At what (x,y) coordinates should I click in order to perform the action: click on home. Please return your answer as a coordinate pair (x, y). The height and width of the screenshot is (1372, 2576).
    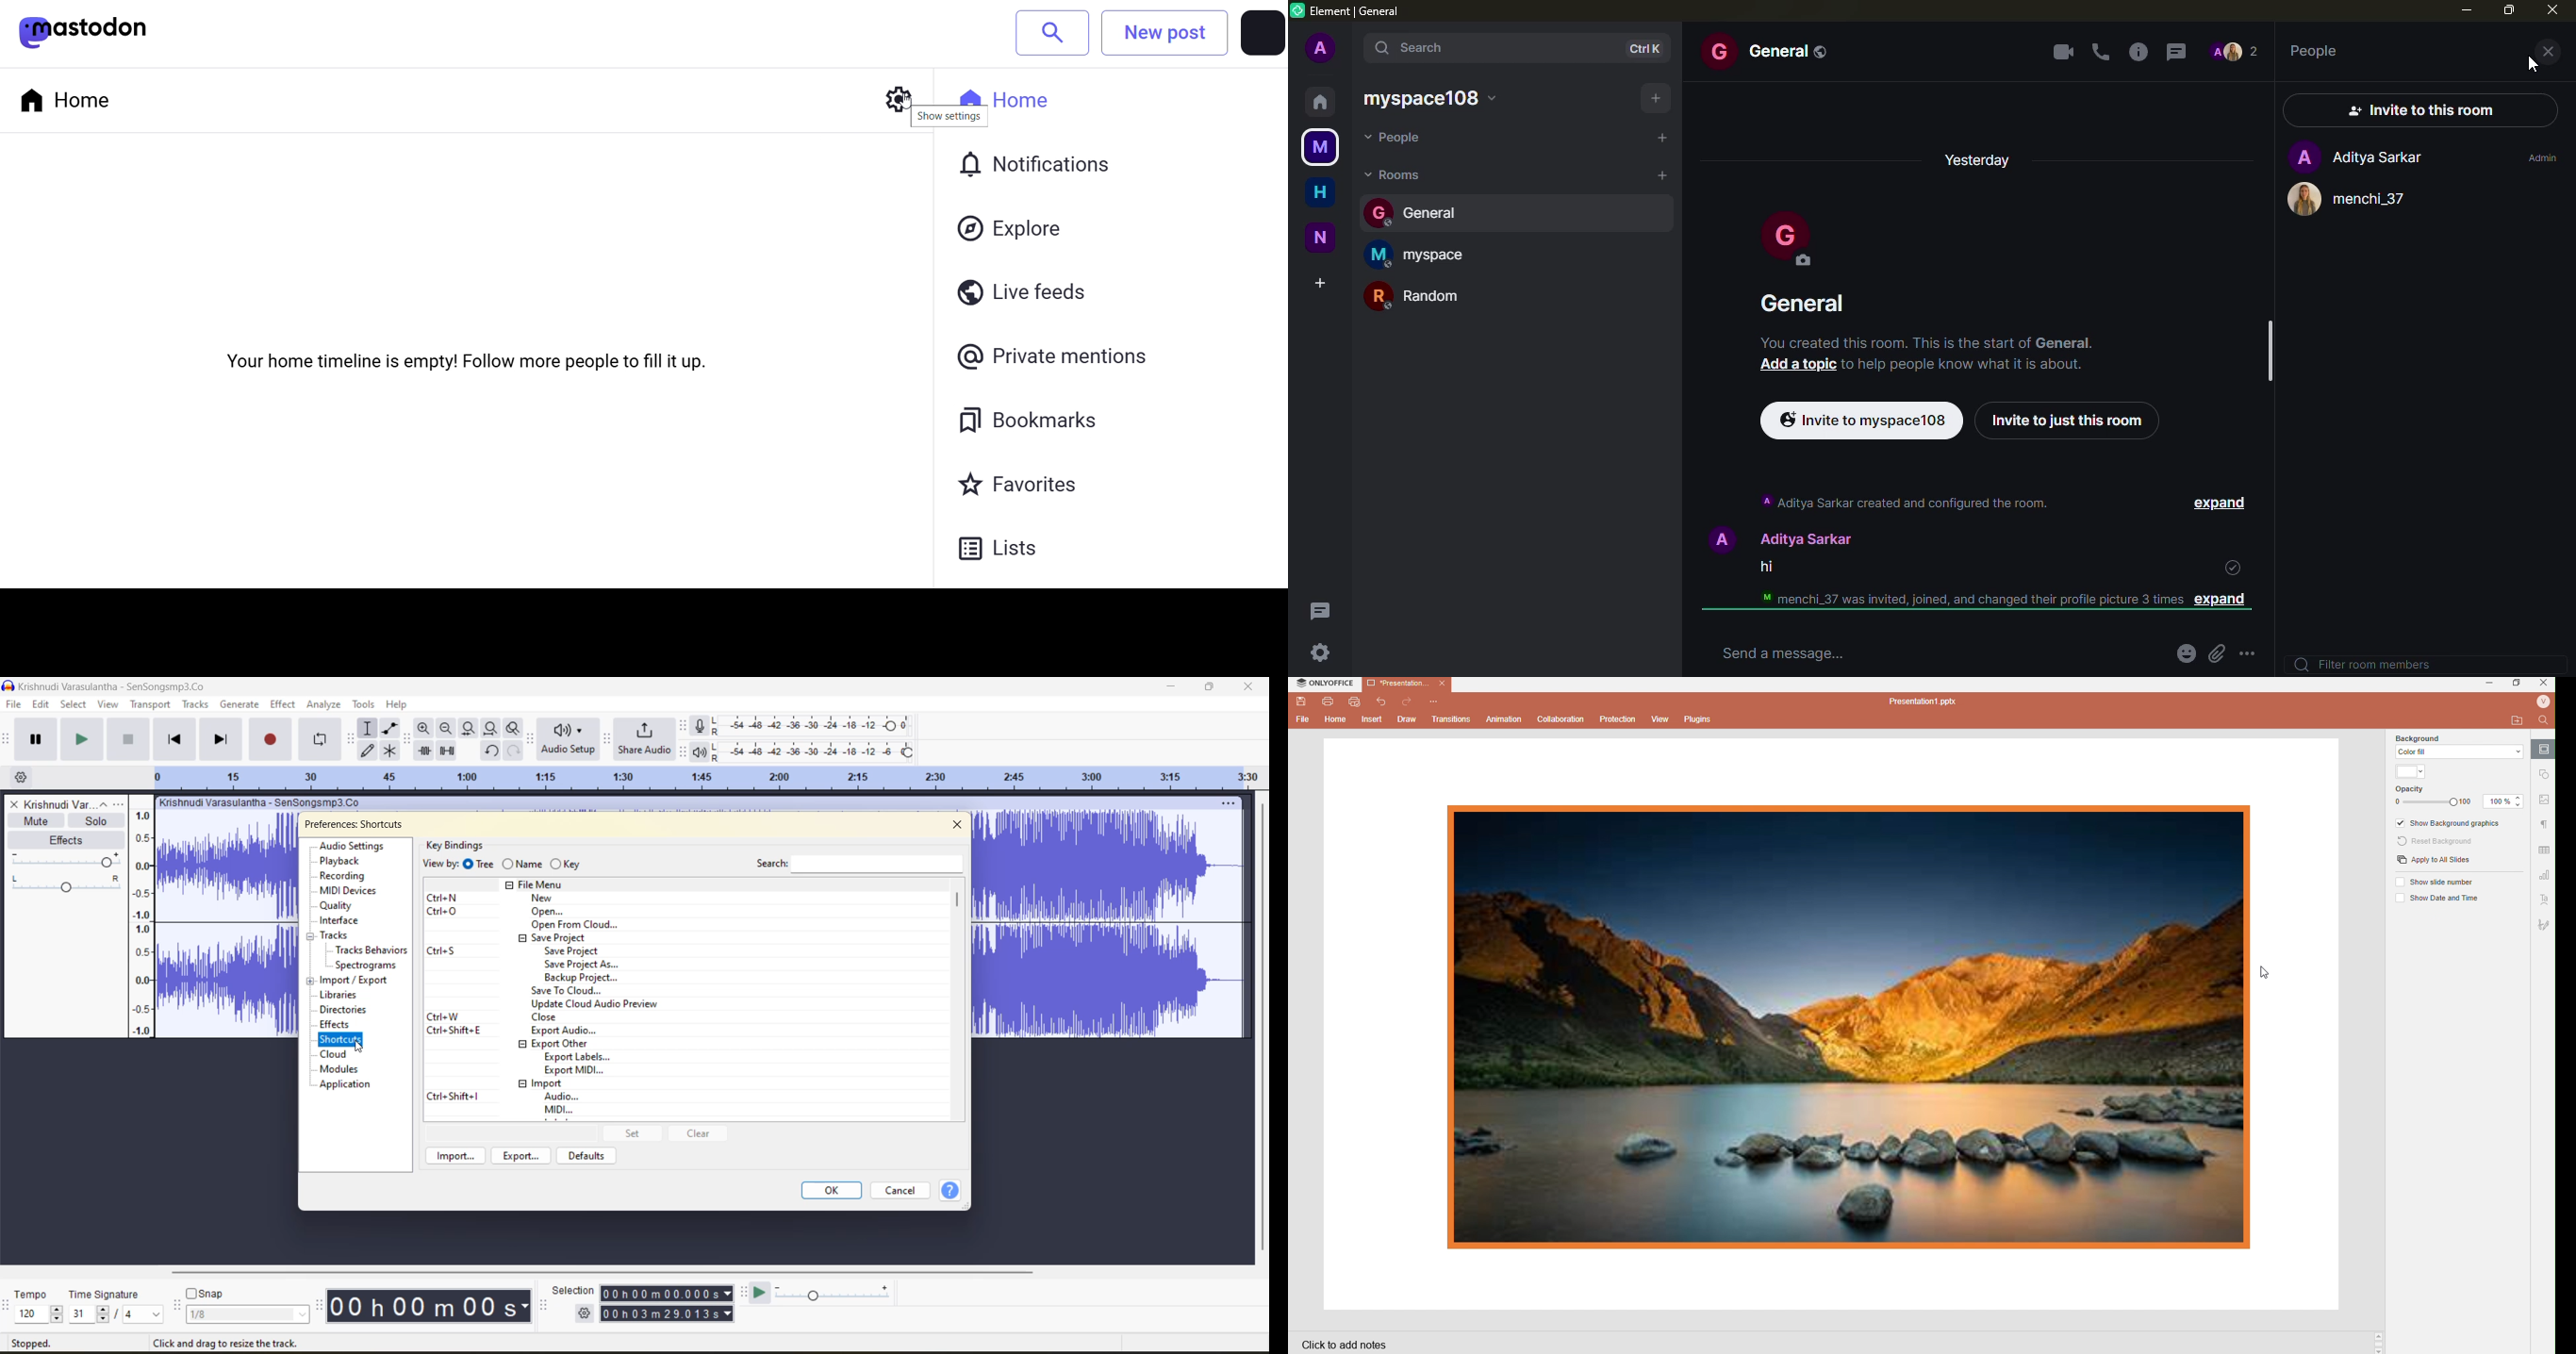
    Looking at the image, I should click on (1319, 101).